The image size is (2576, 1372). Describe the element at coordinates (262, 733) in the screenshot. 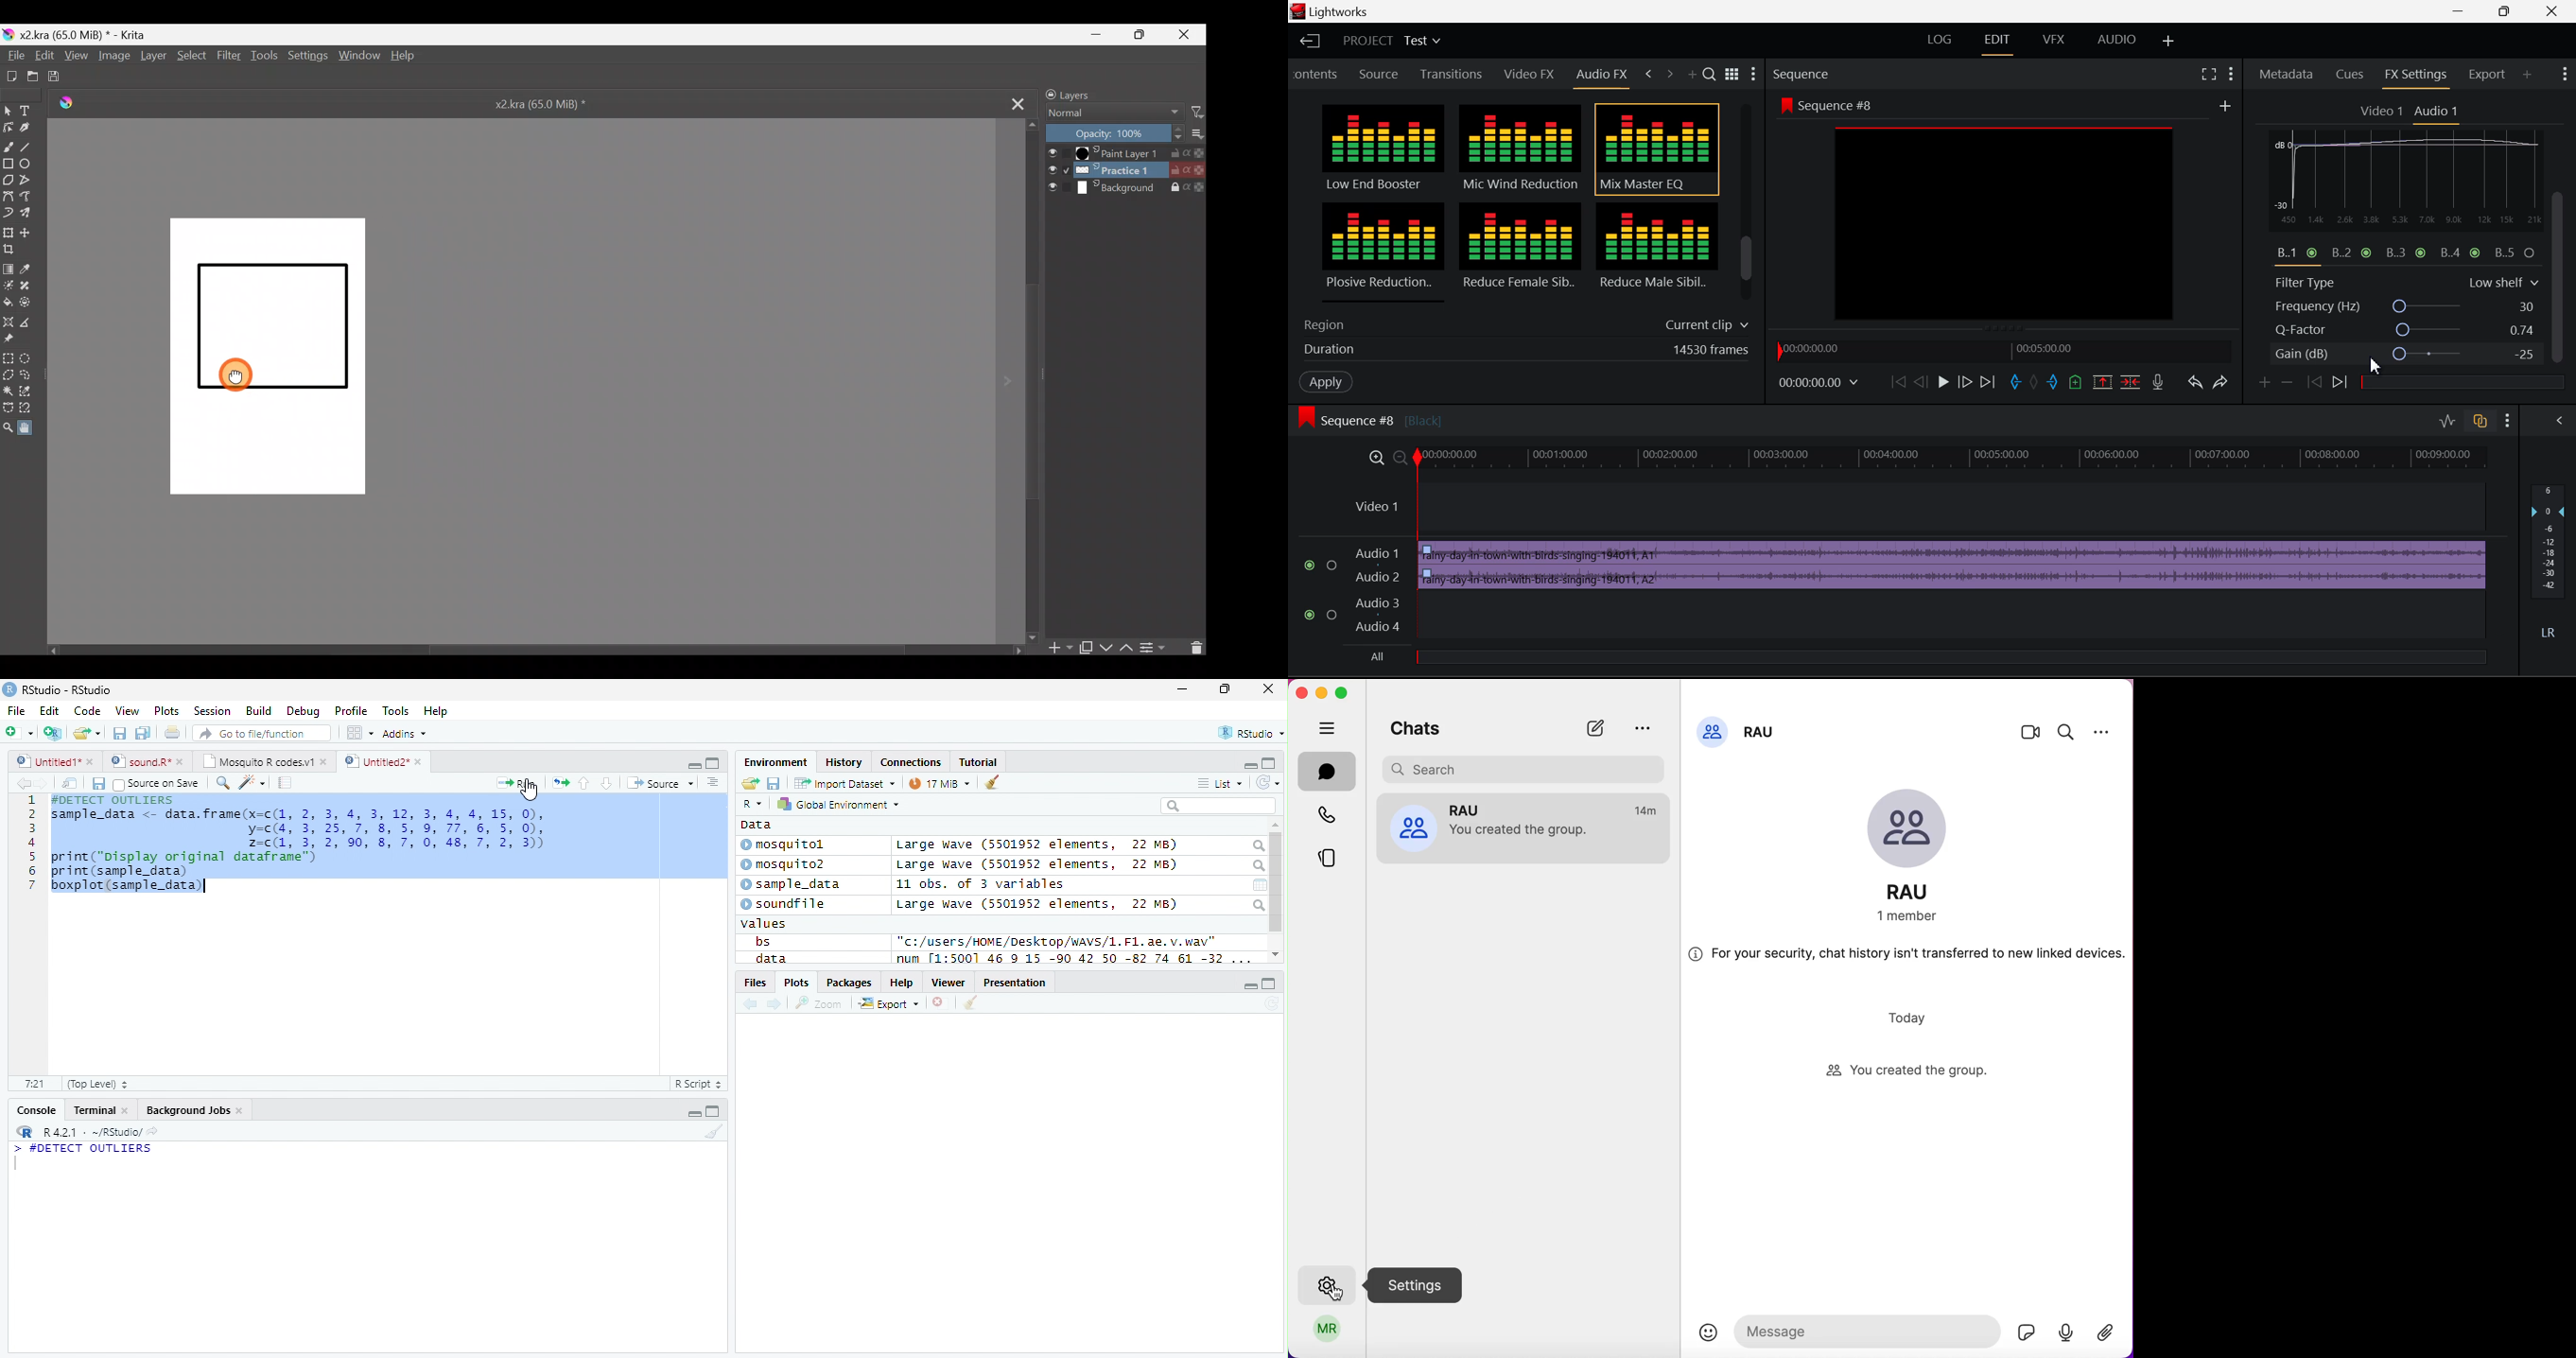

I see `Go to fie/function` at that location.